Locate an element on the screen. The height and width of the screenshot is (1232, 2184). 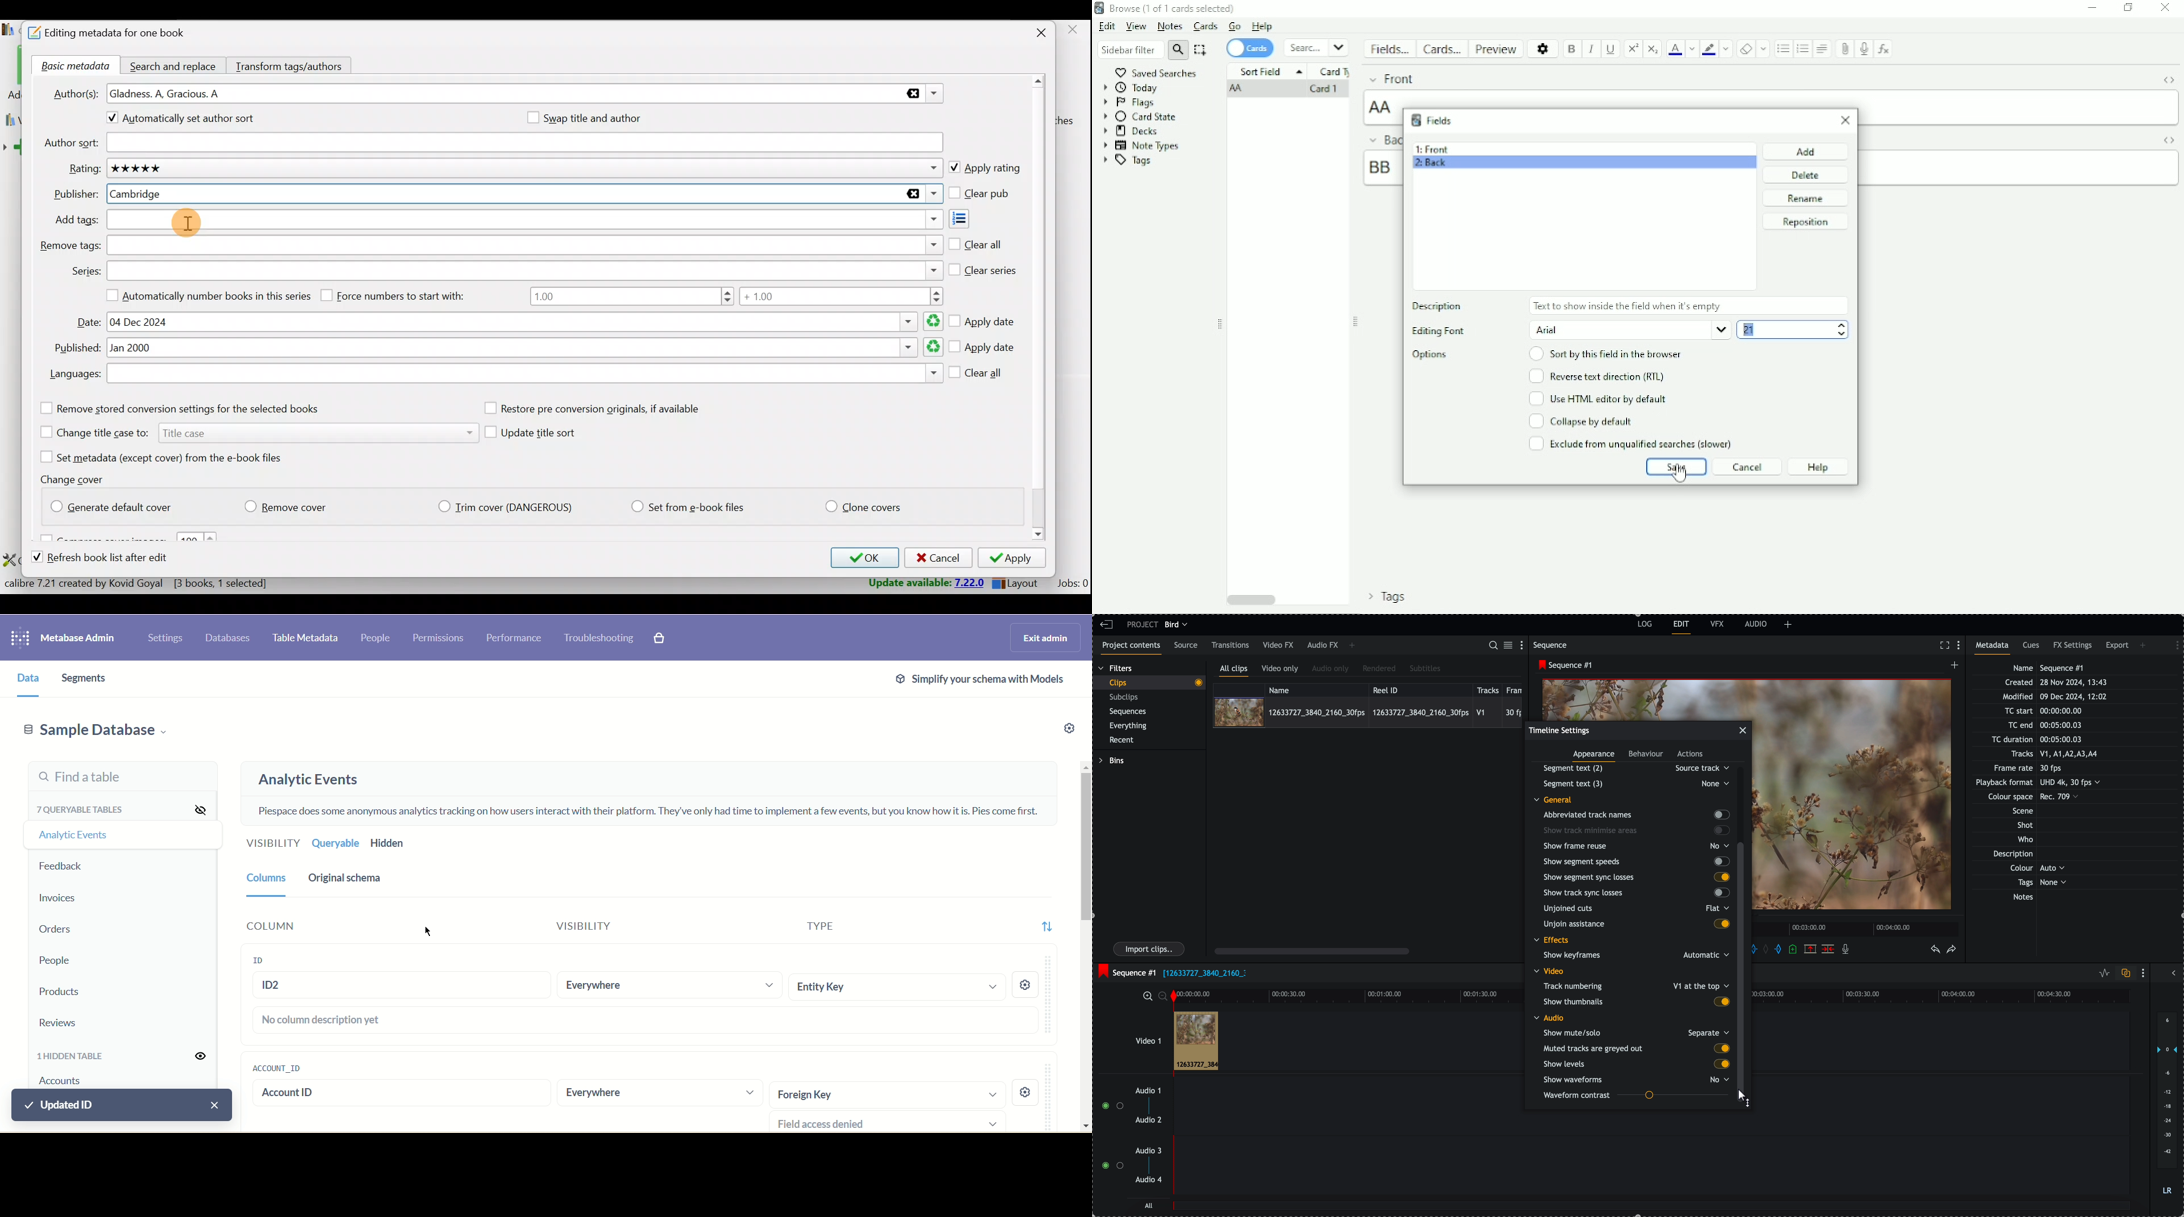
OK is located at coordinates (862, 558).